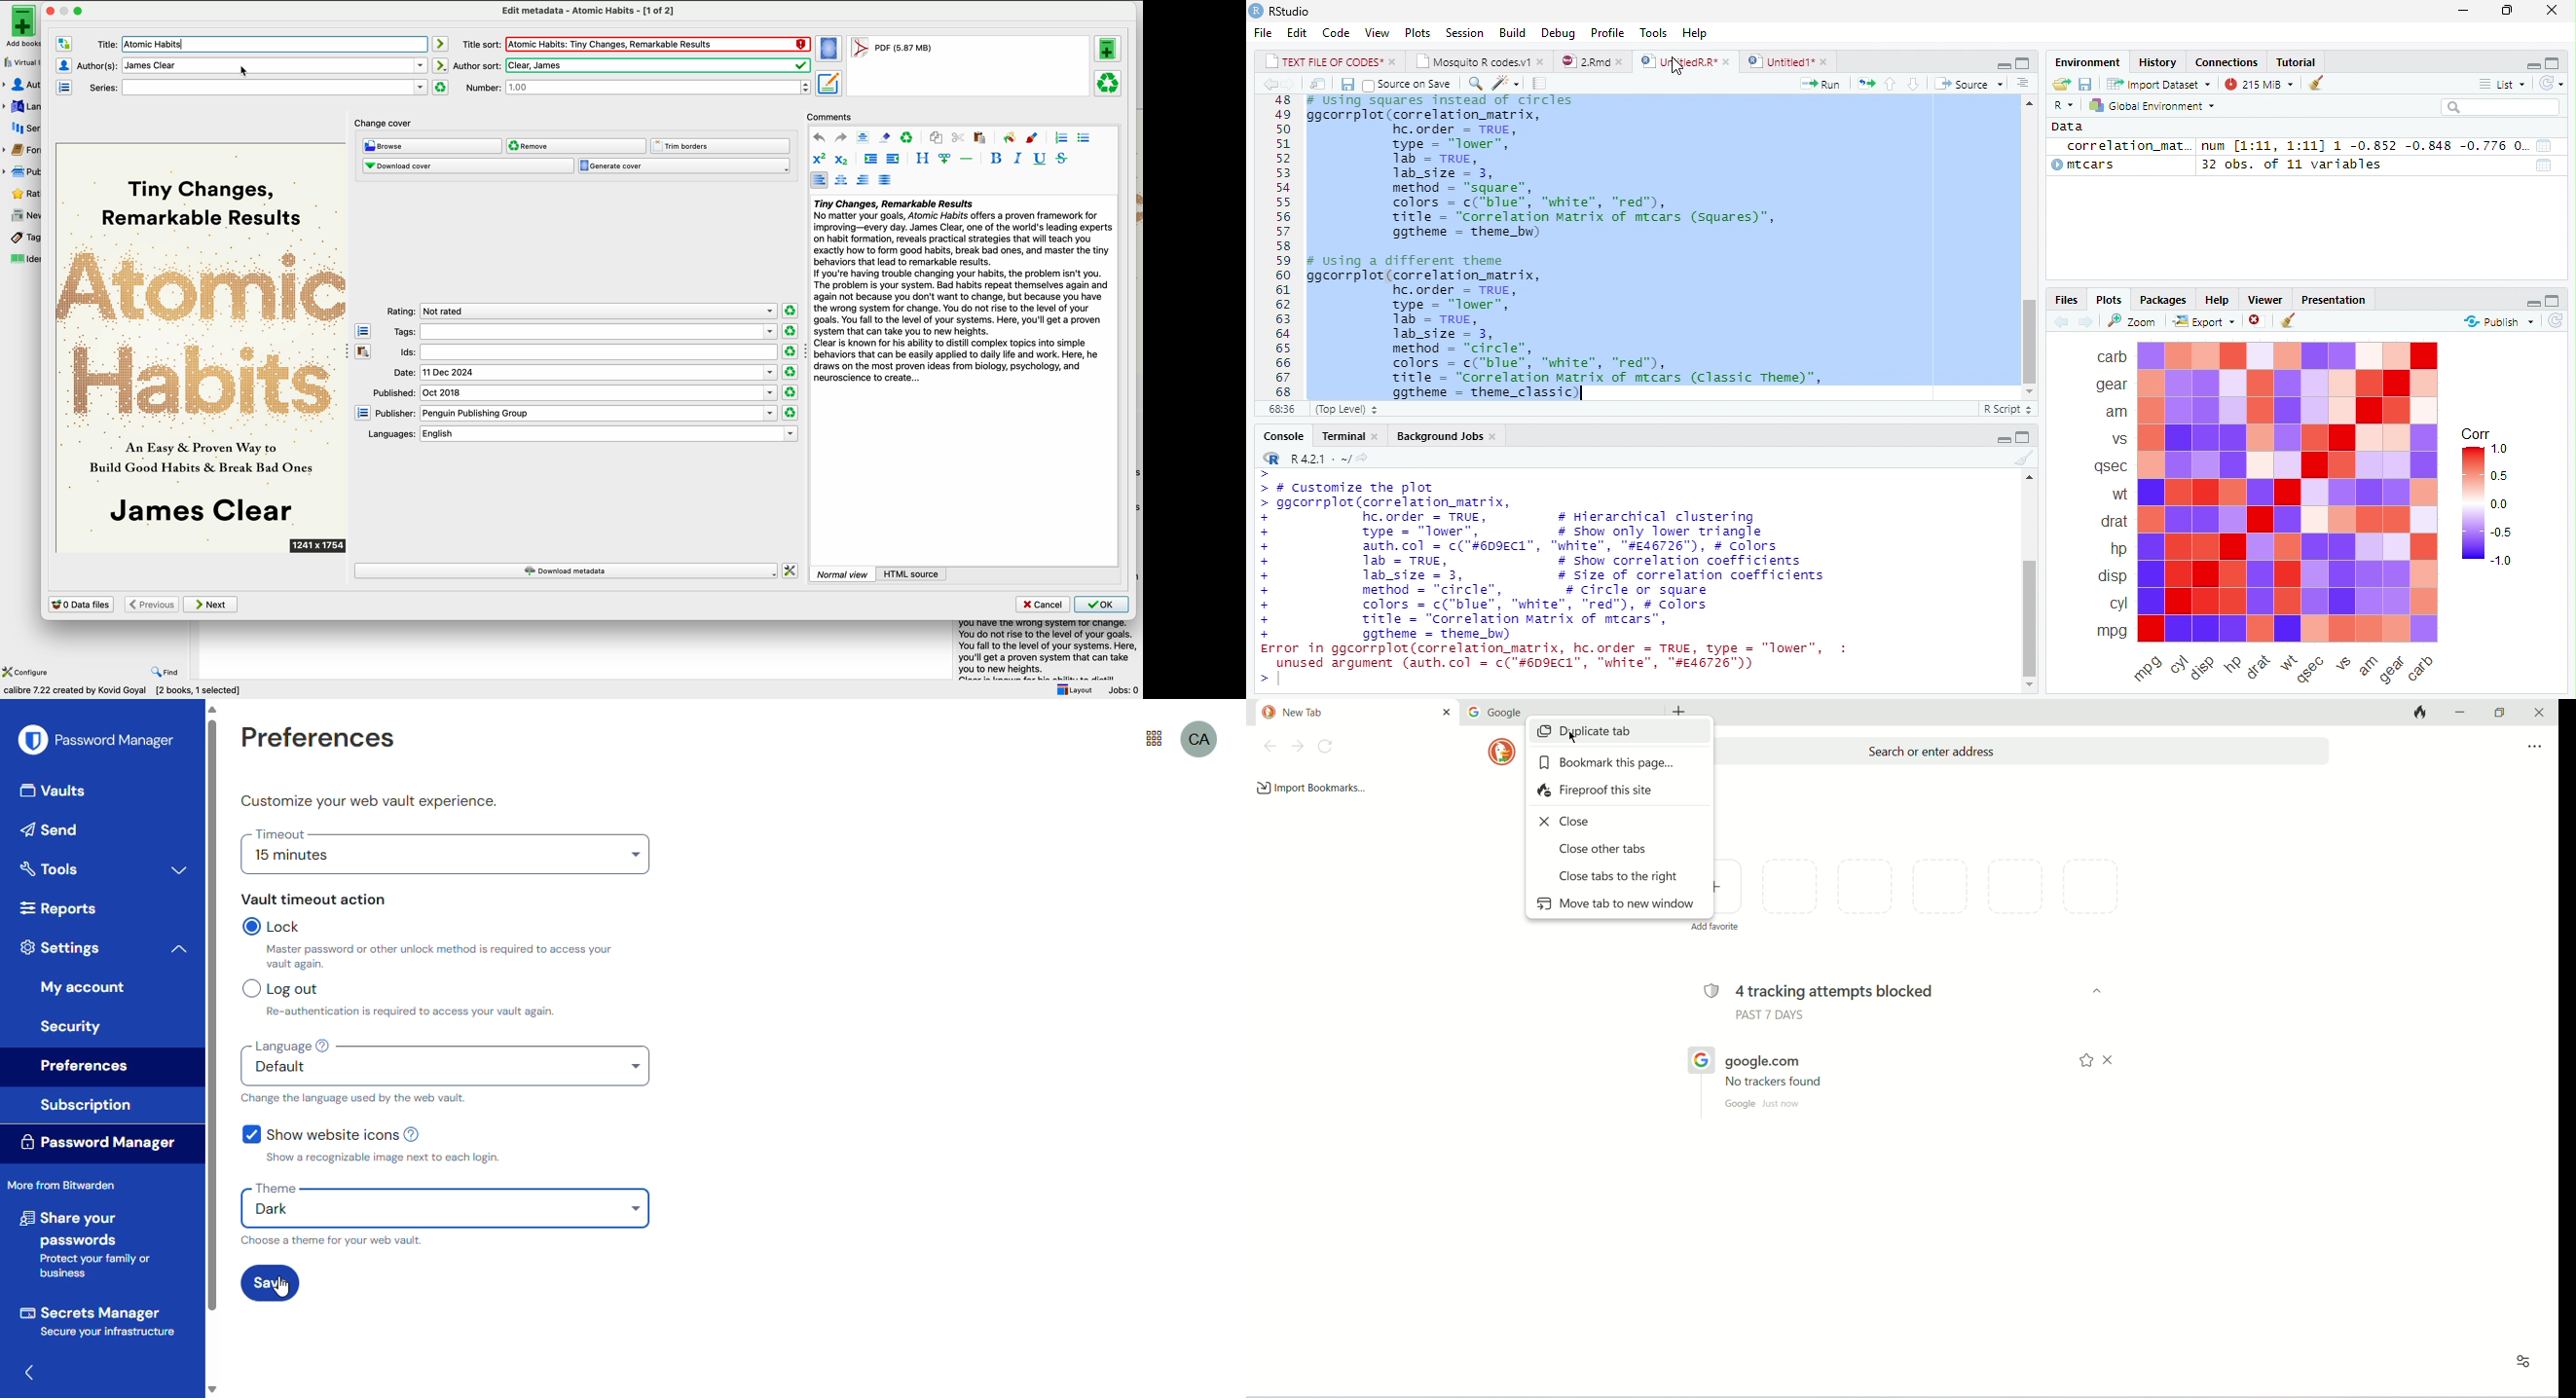  What do you see at coordinates (1581, 394) in the screenshot?
I see `typing cursor` at bounding box center [1581, 394].